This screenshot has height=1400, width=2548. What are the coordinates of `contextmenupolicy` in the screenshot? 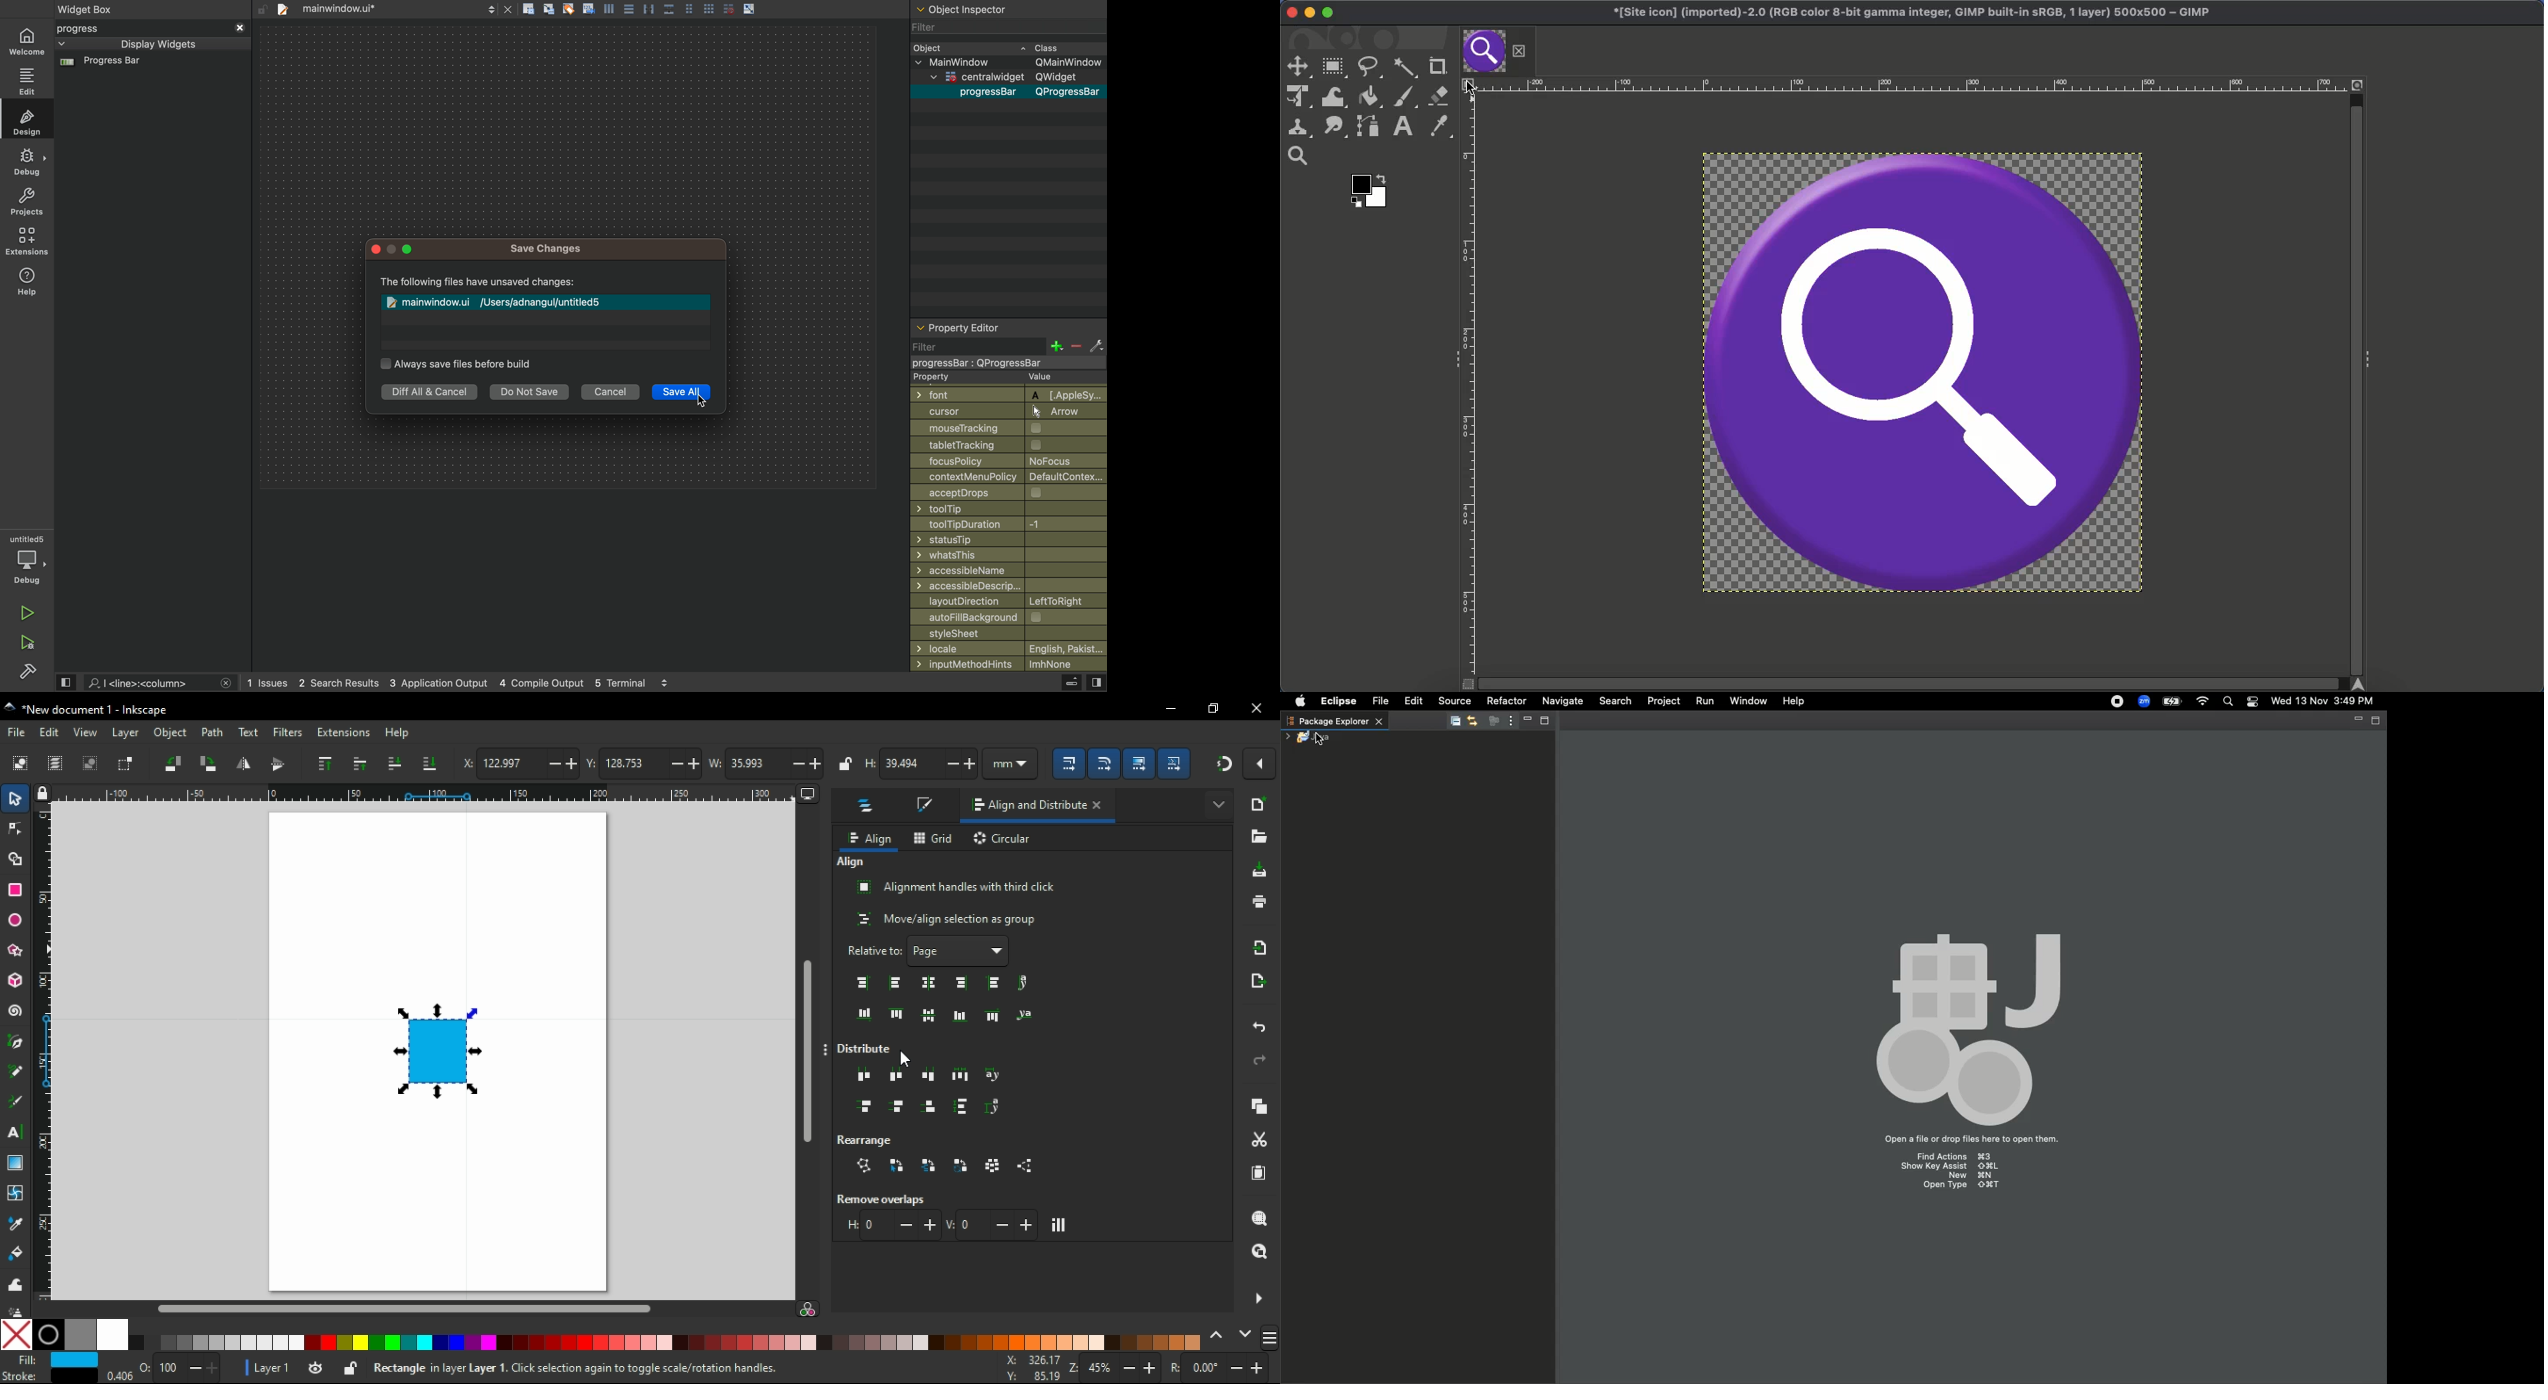 It's located at (1010, 476).